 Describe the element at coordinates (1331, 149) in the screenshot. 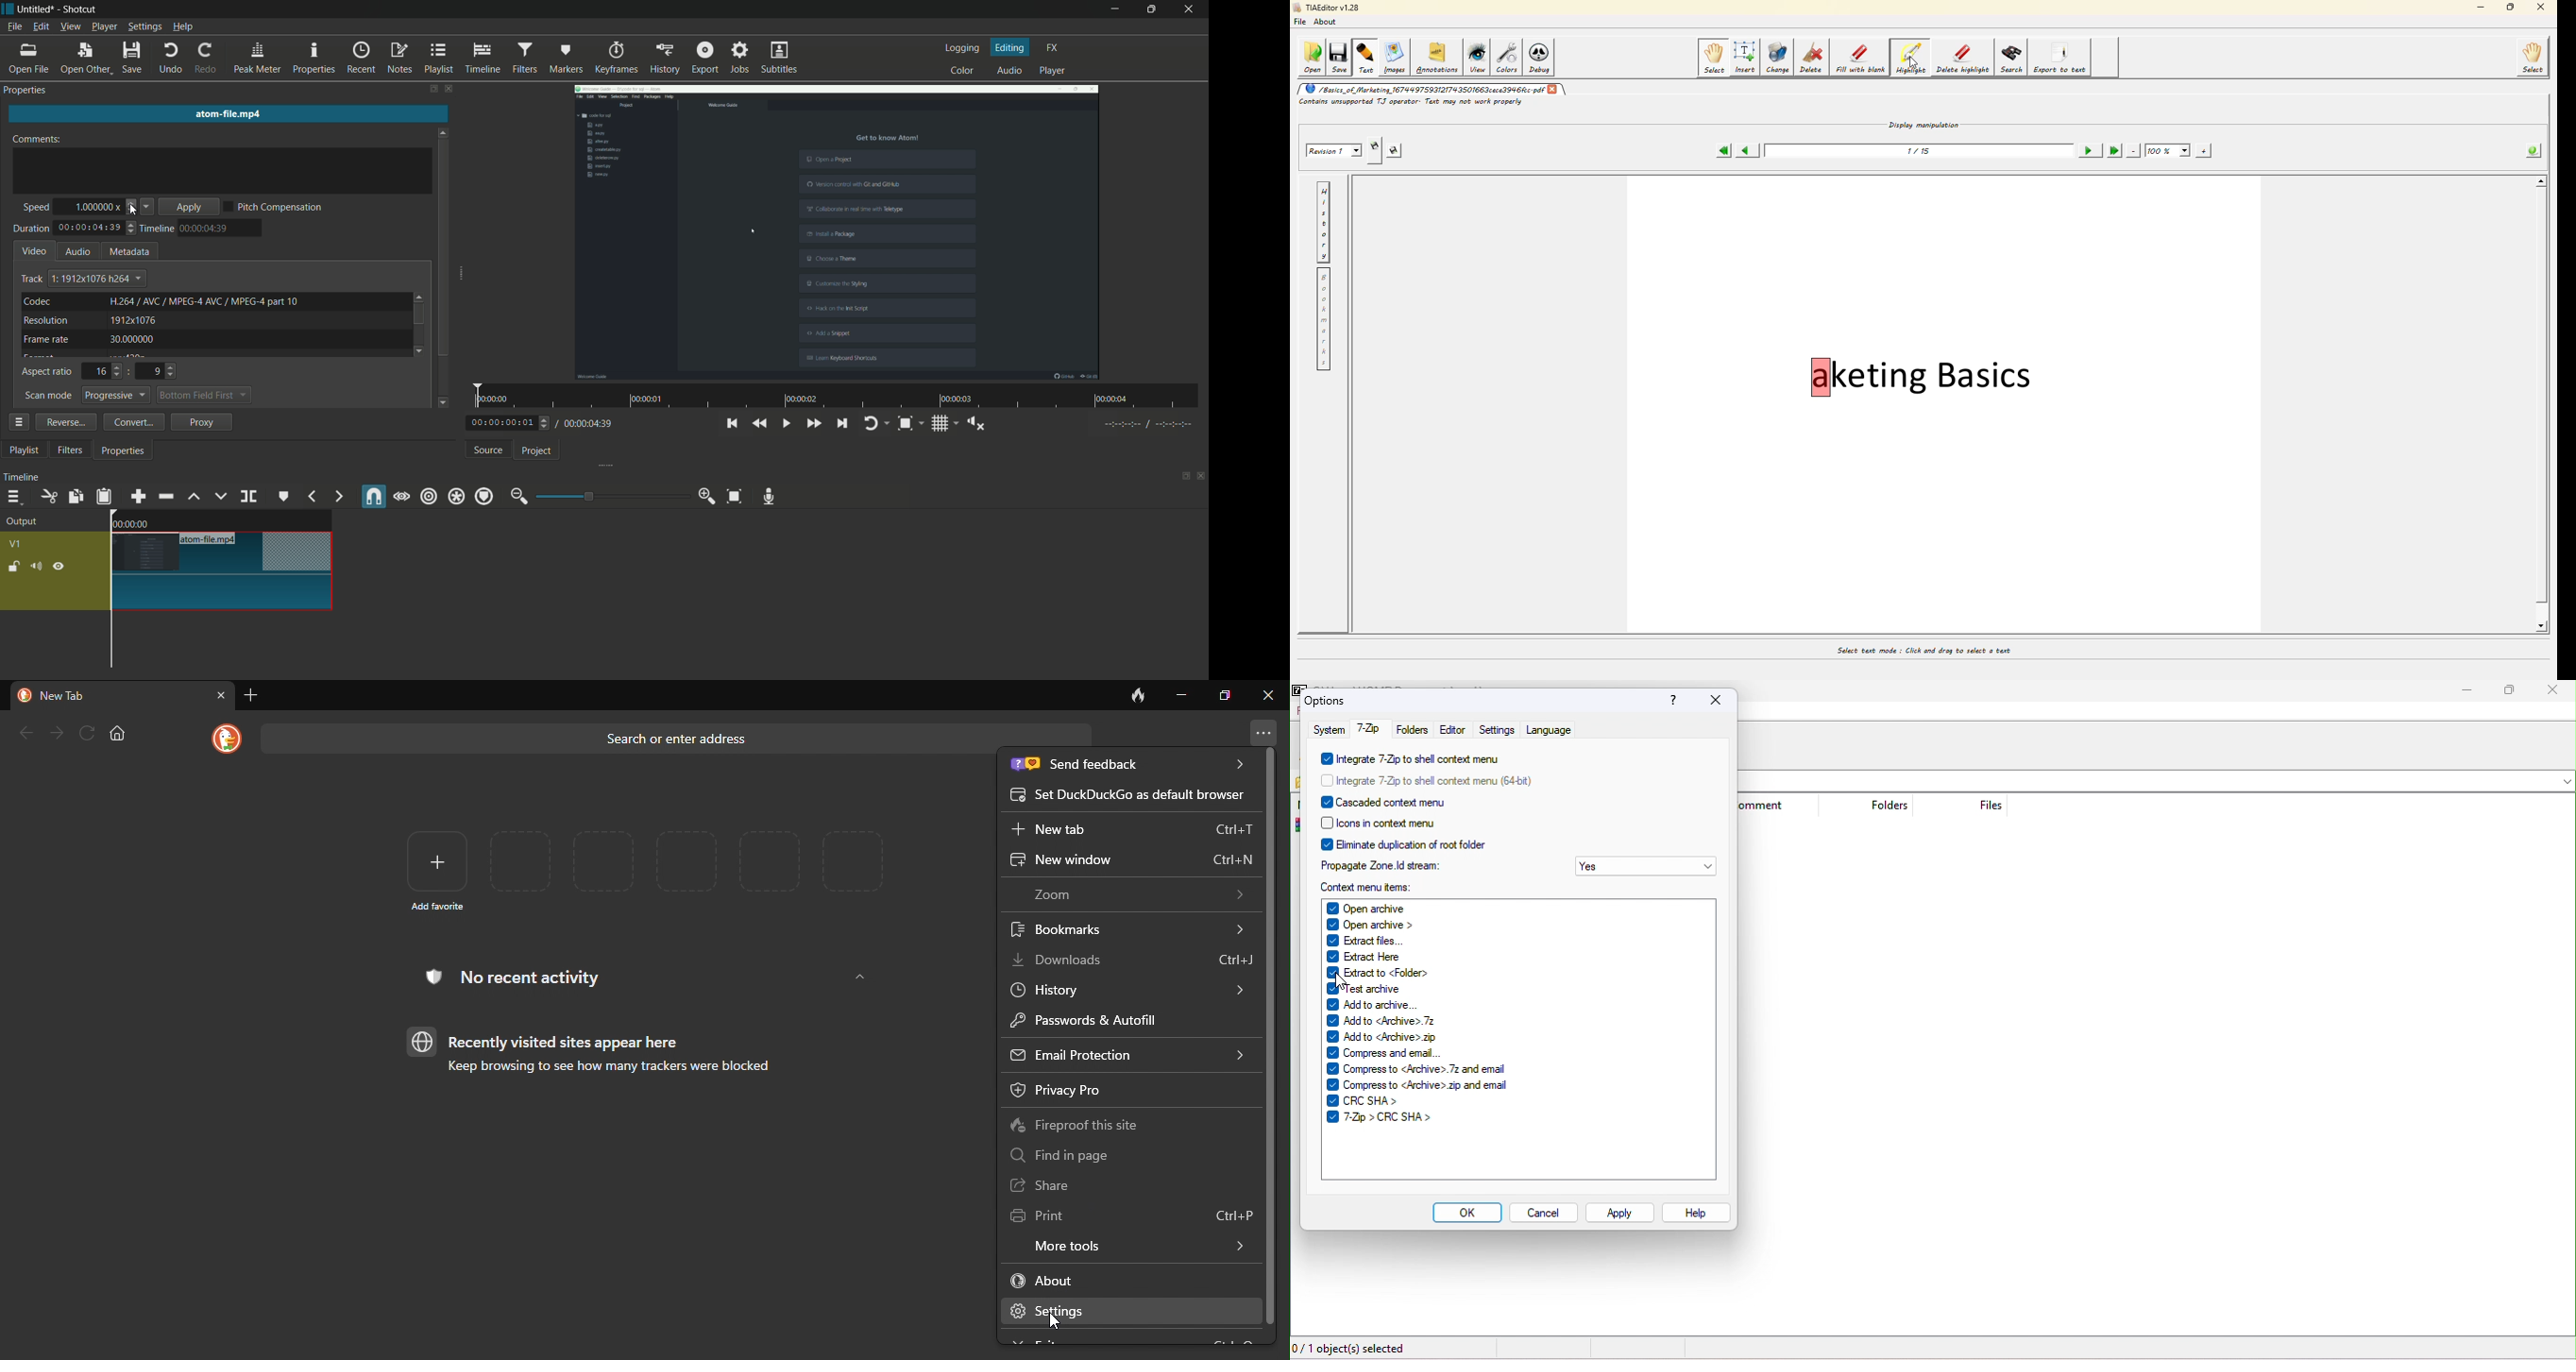

I see `revision` at that location.